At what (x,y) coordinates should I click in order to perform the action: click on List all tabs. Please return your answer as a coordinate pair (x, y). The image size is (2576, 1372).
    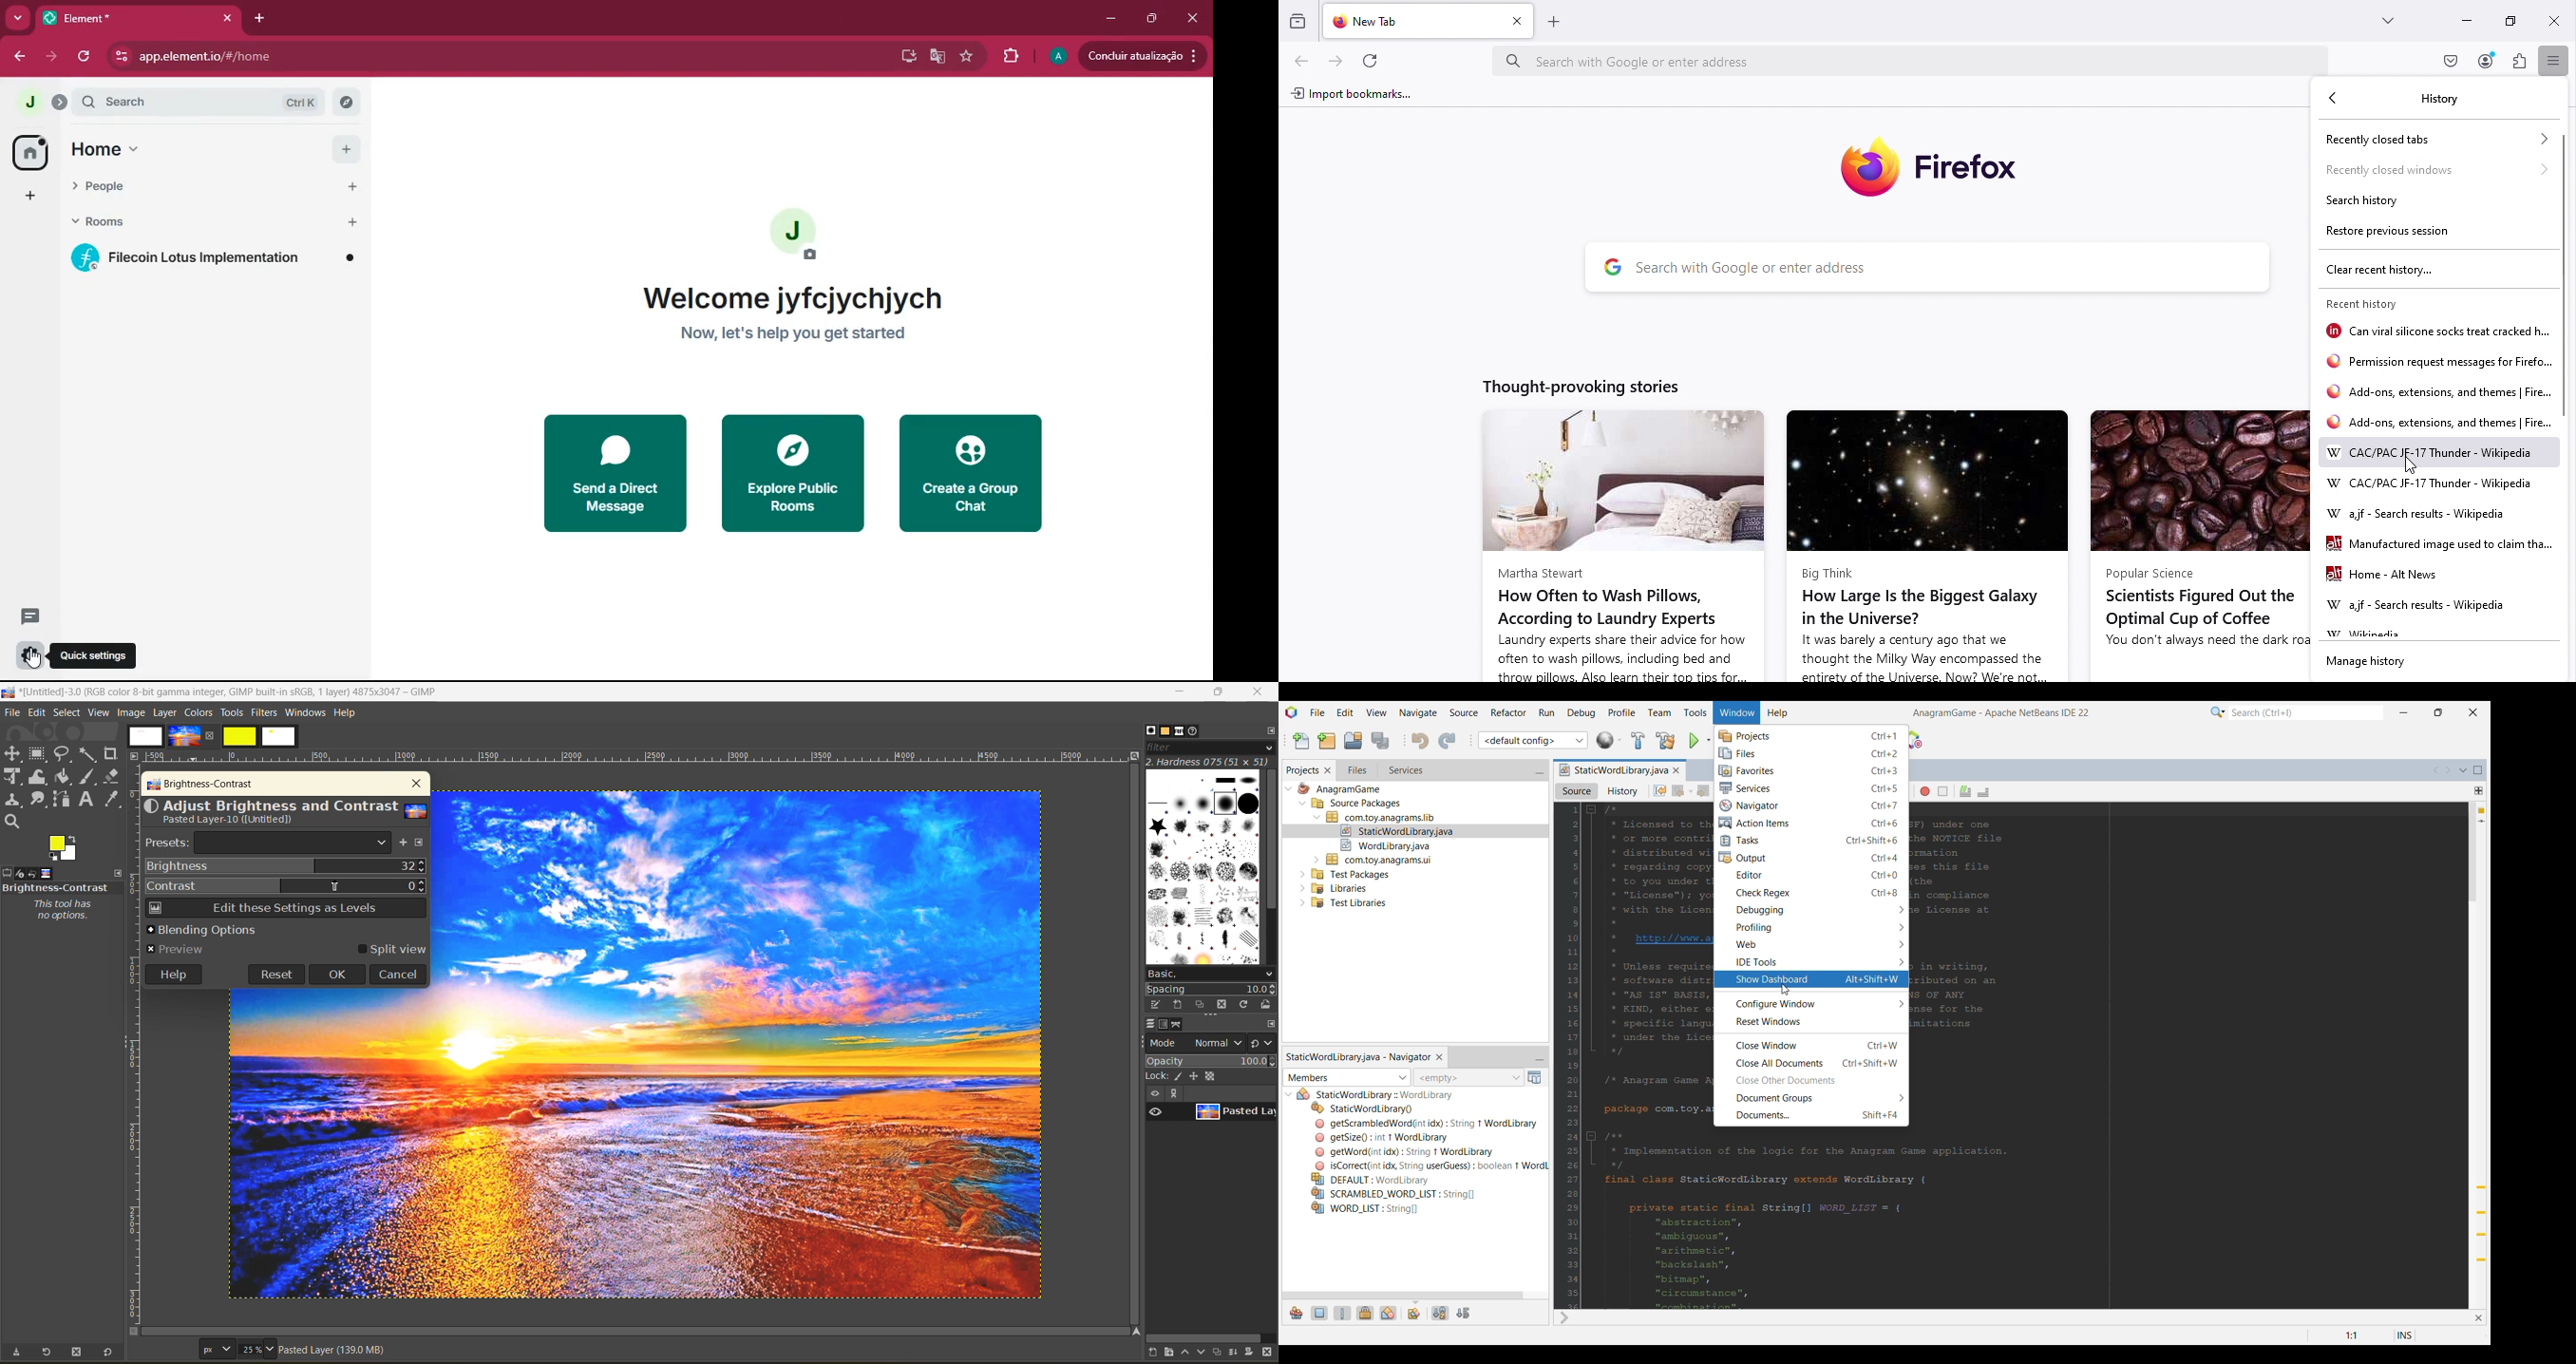
    Looking at the image, I should click on (2390, 23).